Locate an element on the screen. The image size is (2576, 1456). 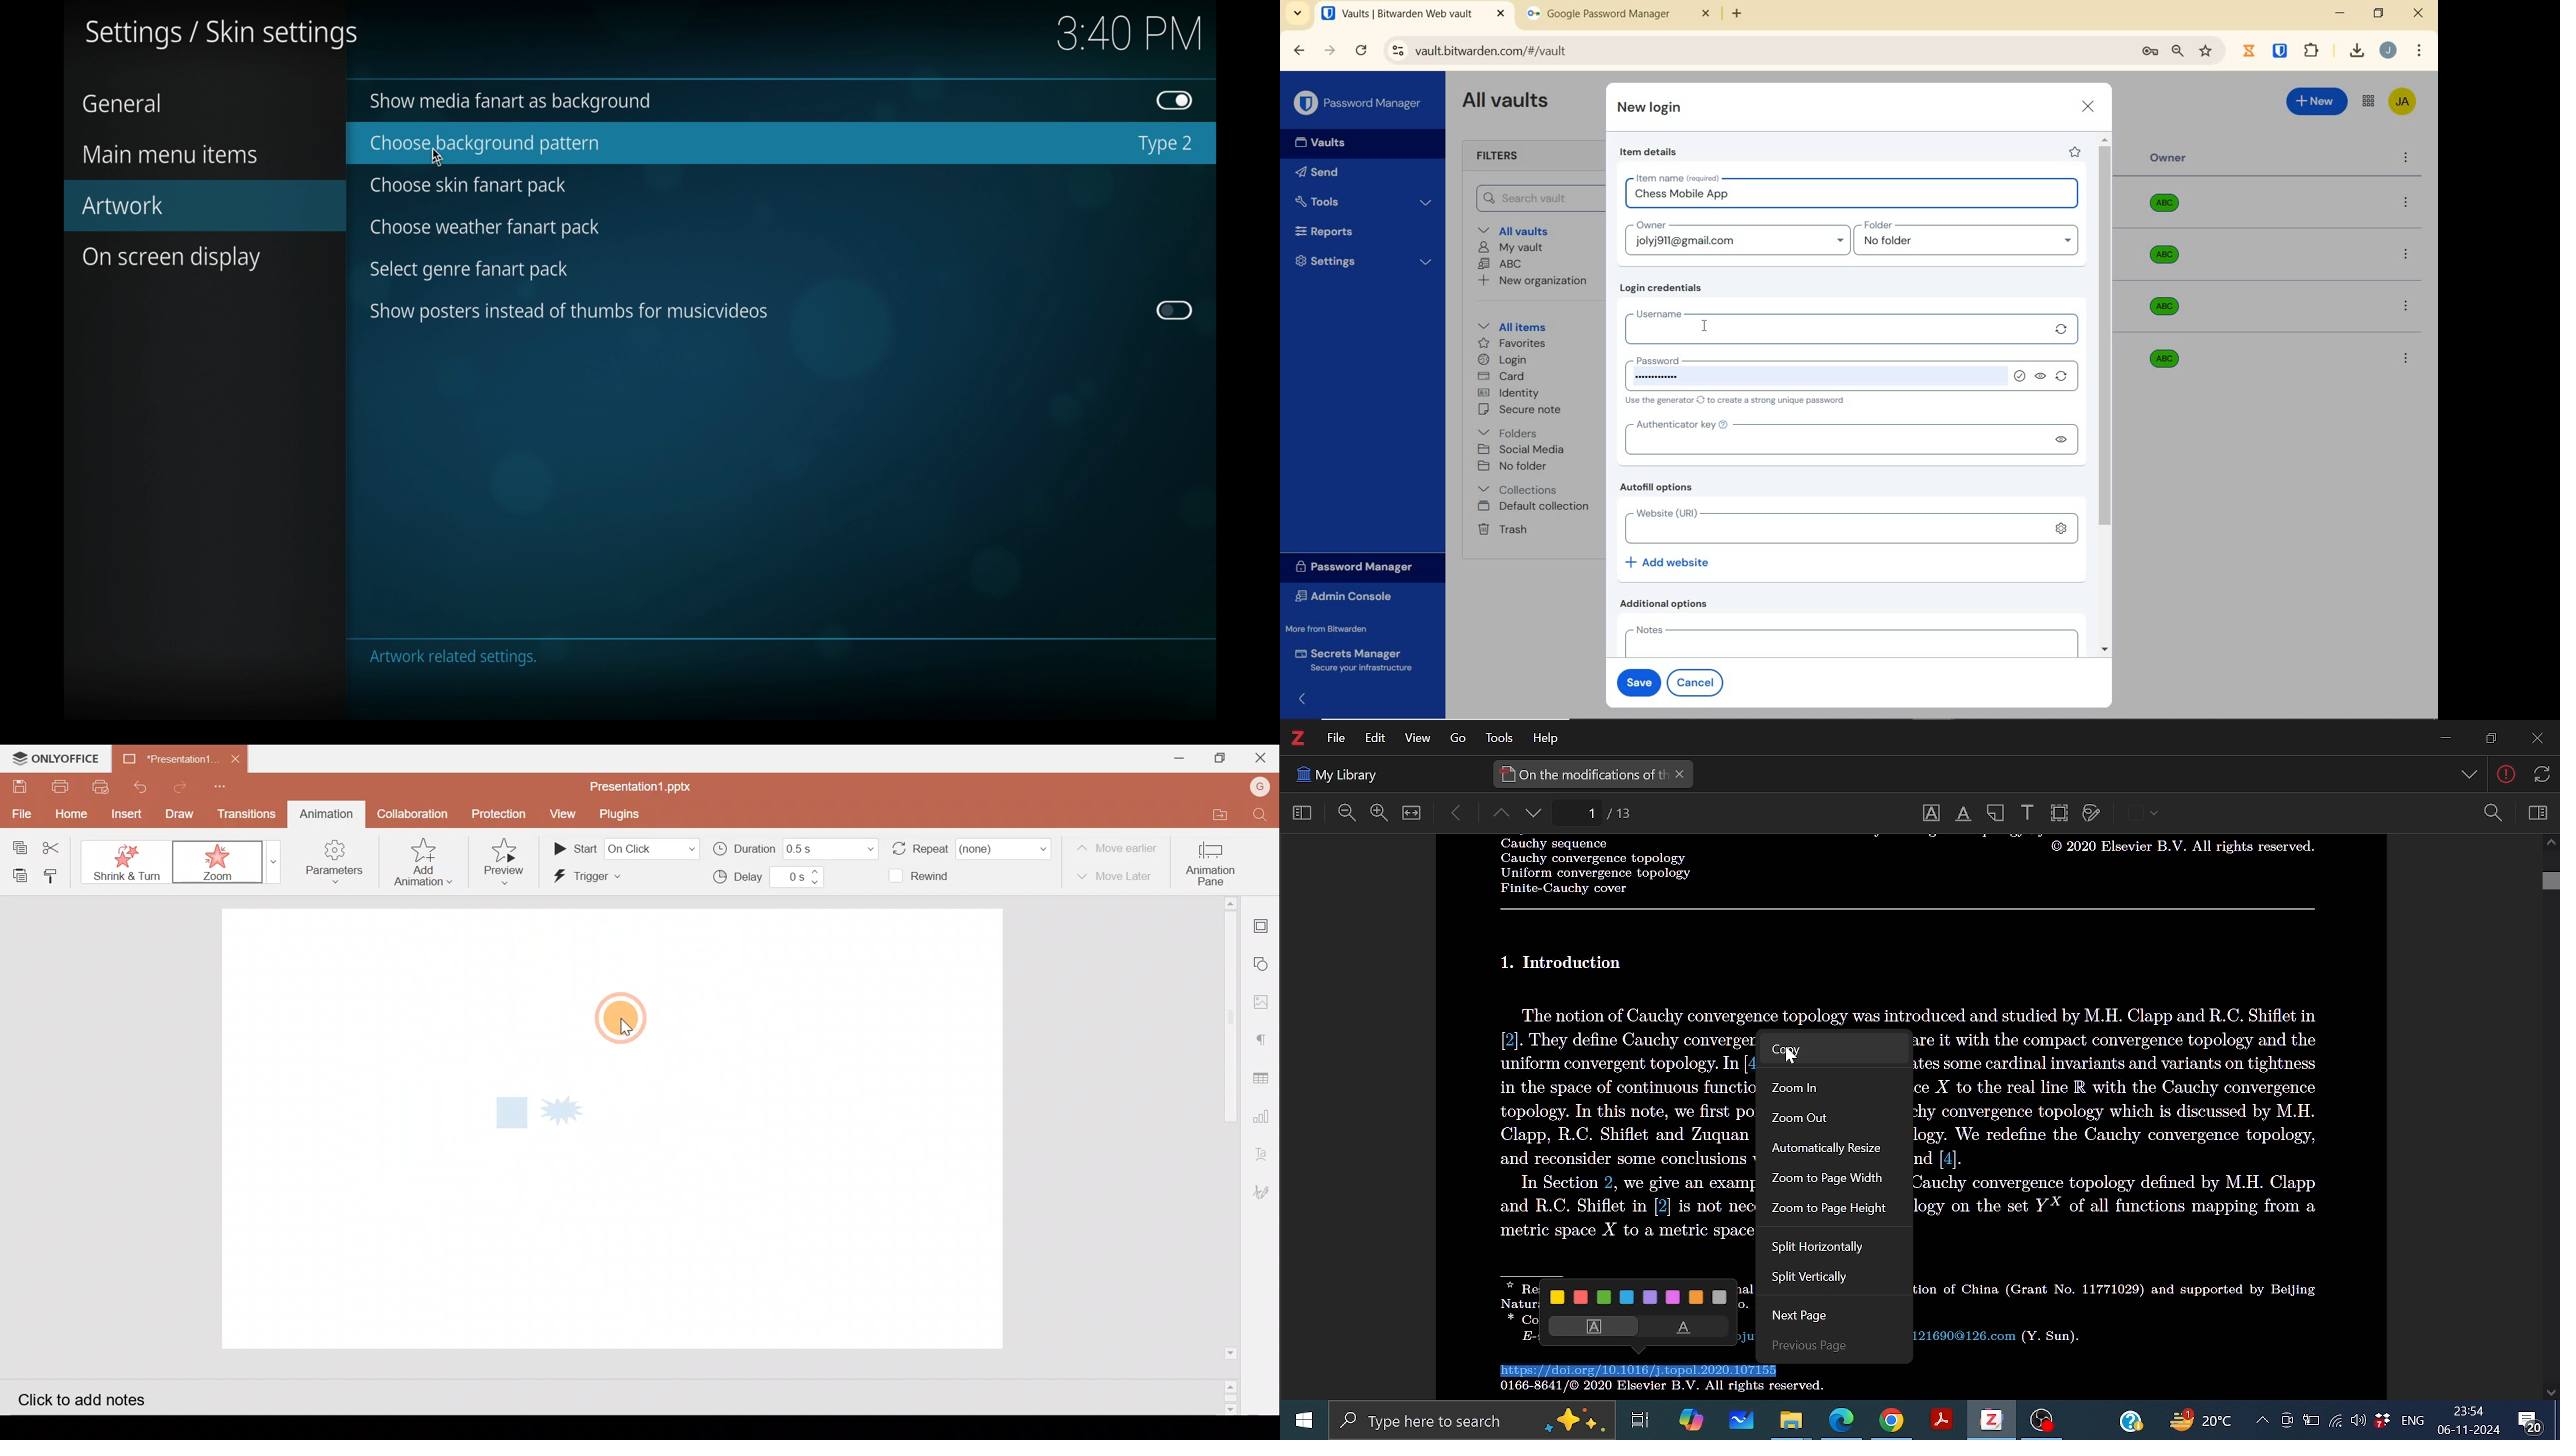
toggle button is located at coordinates (1175, 100).